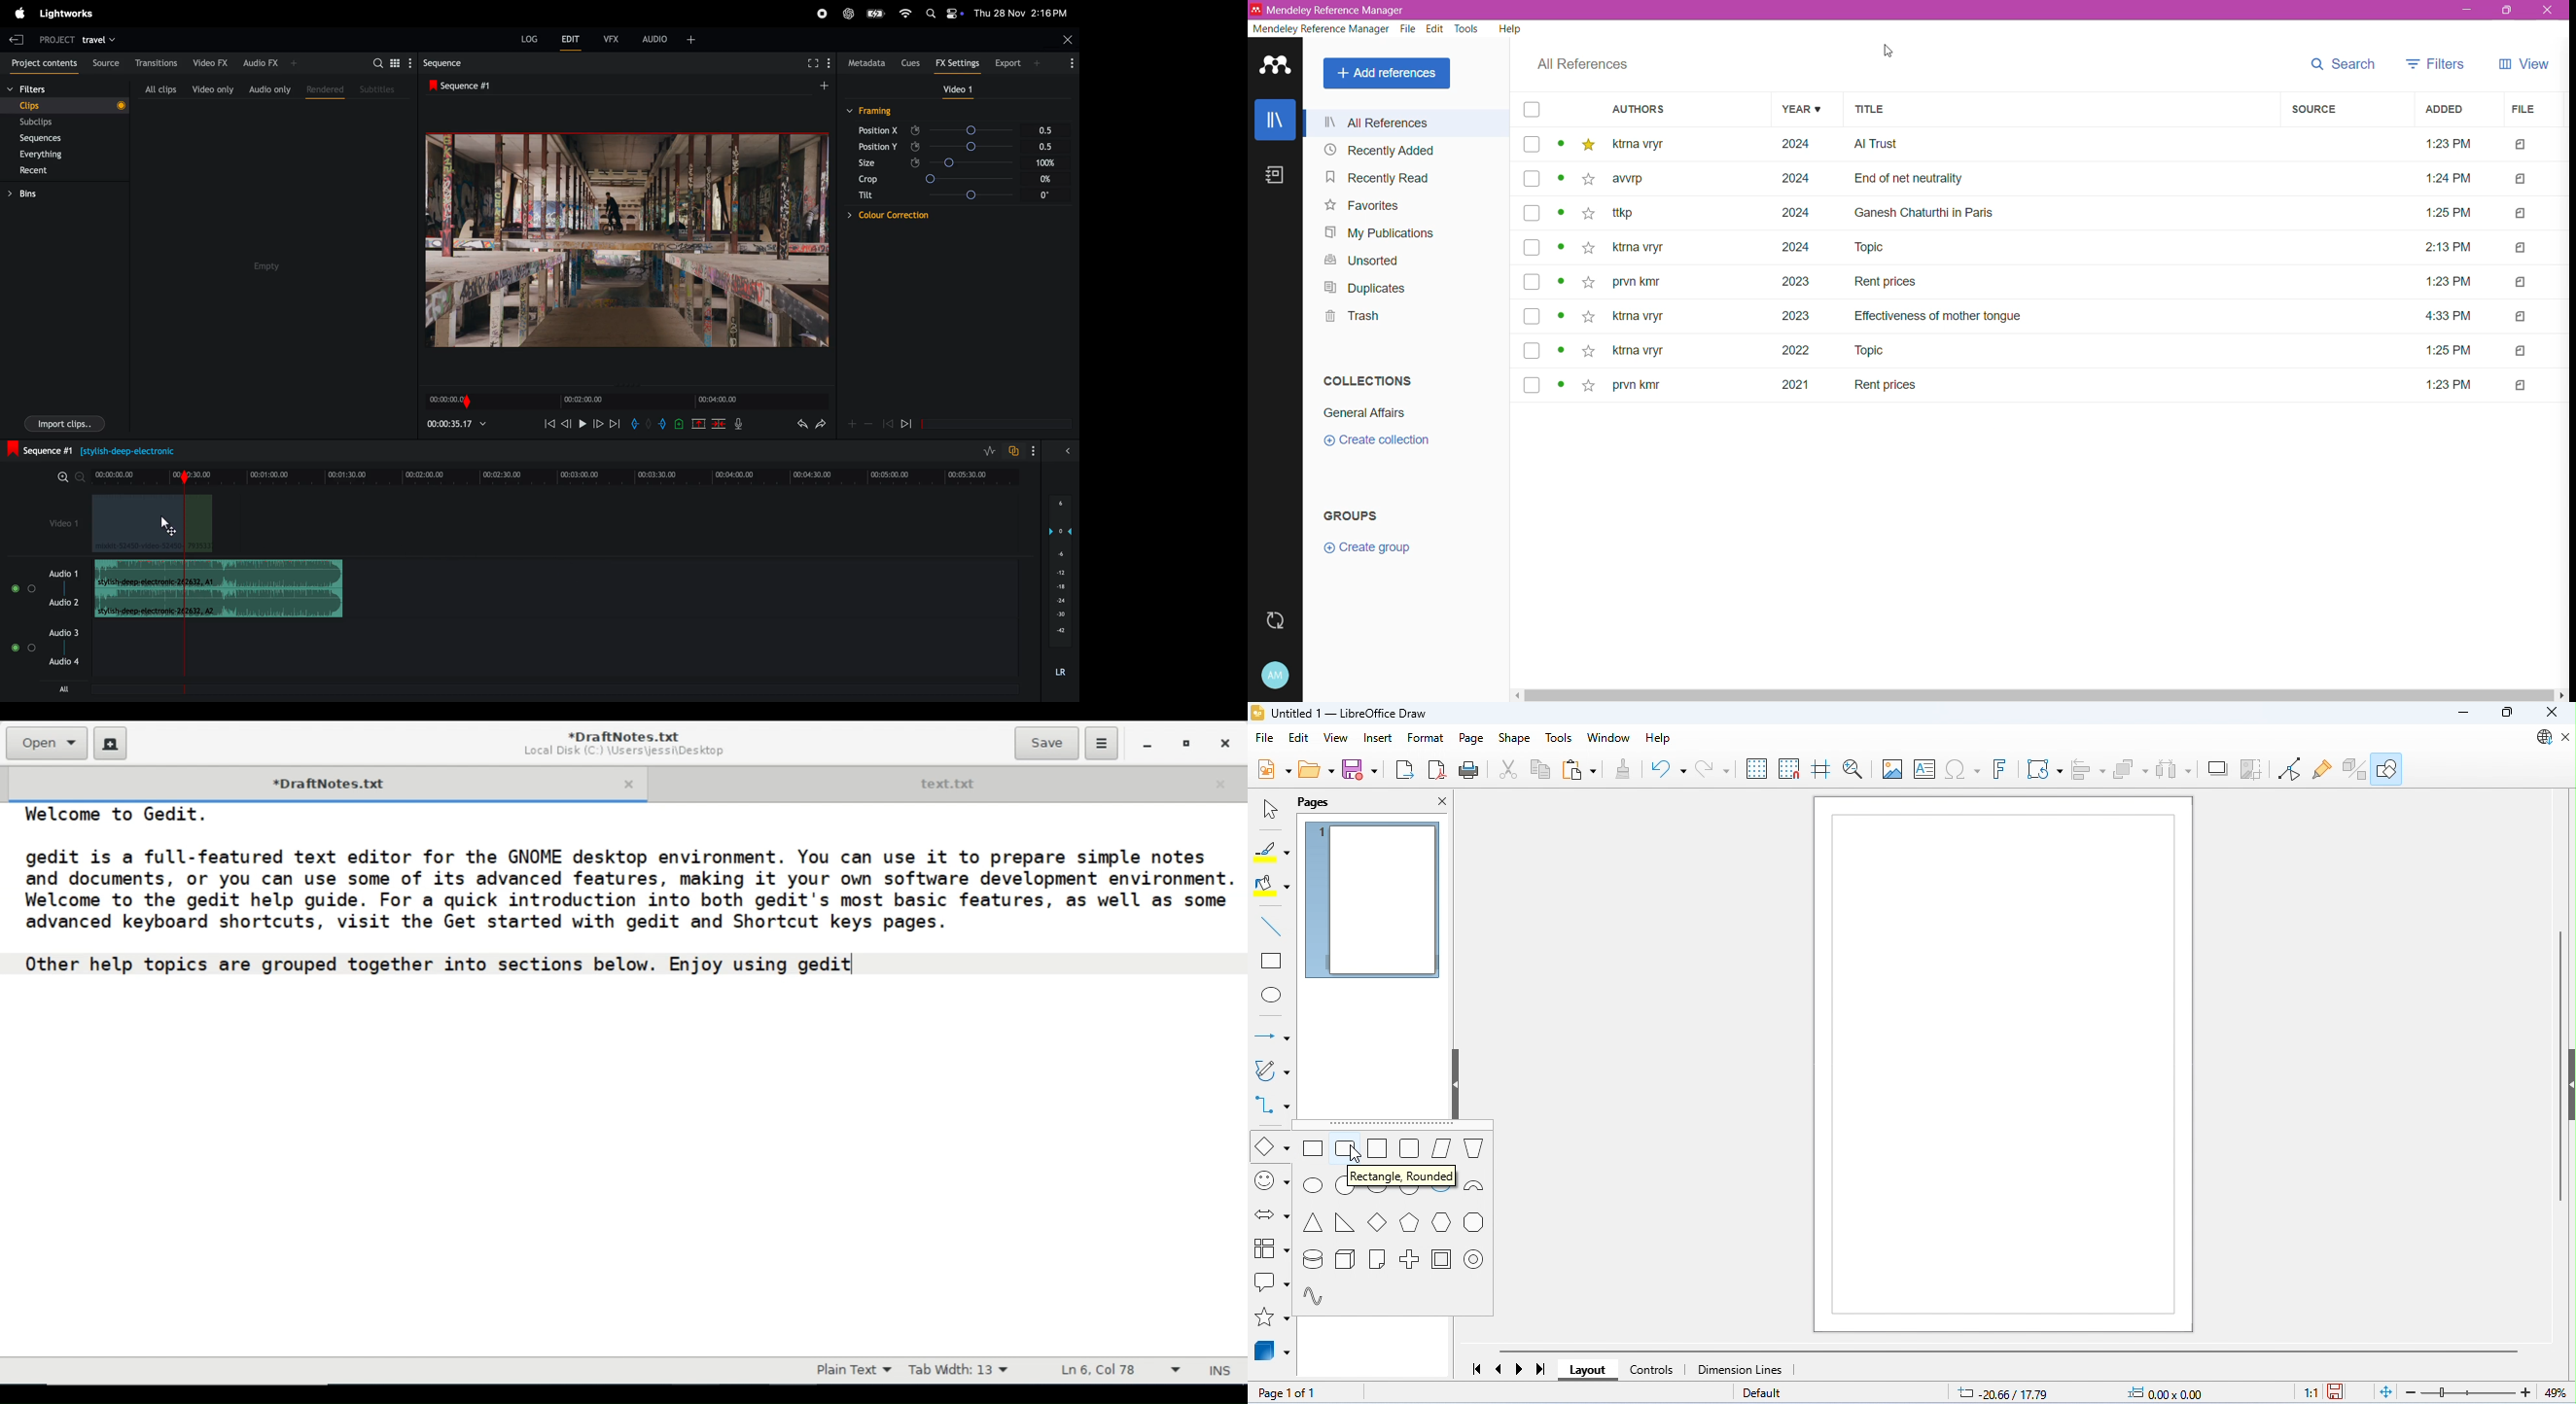 This screenshot has width=2576, height=1428. I want to click on Duplicates, so click(1365, 288).